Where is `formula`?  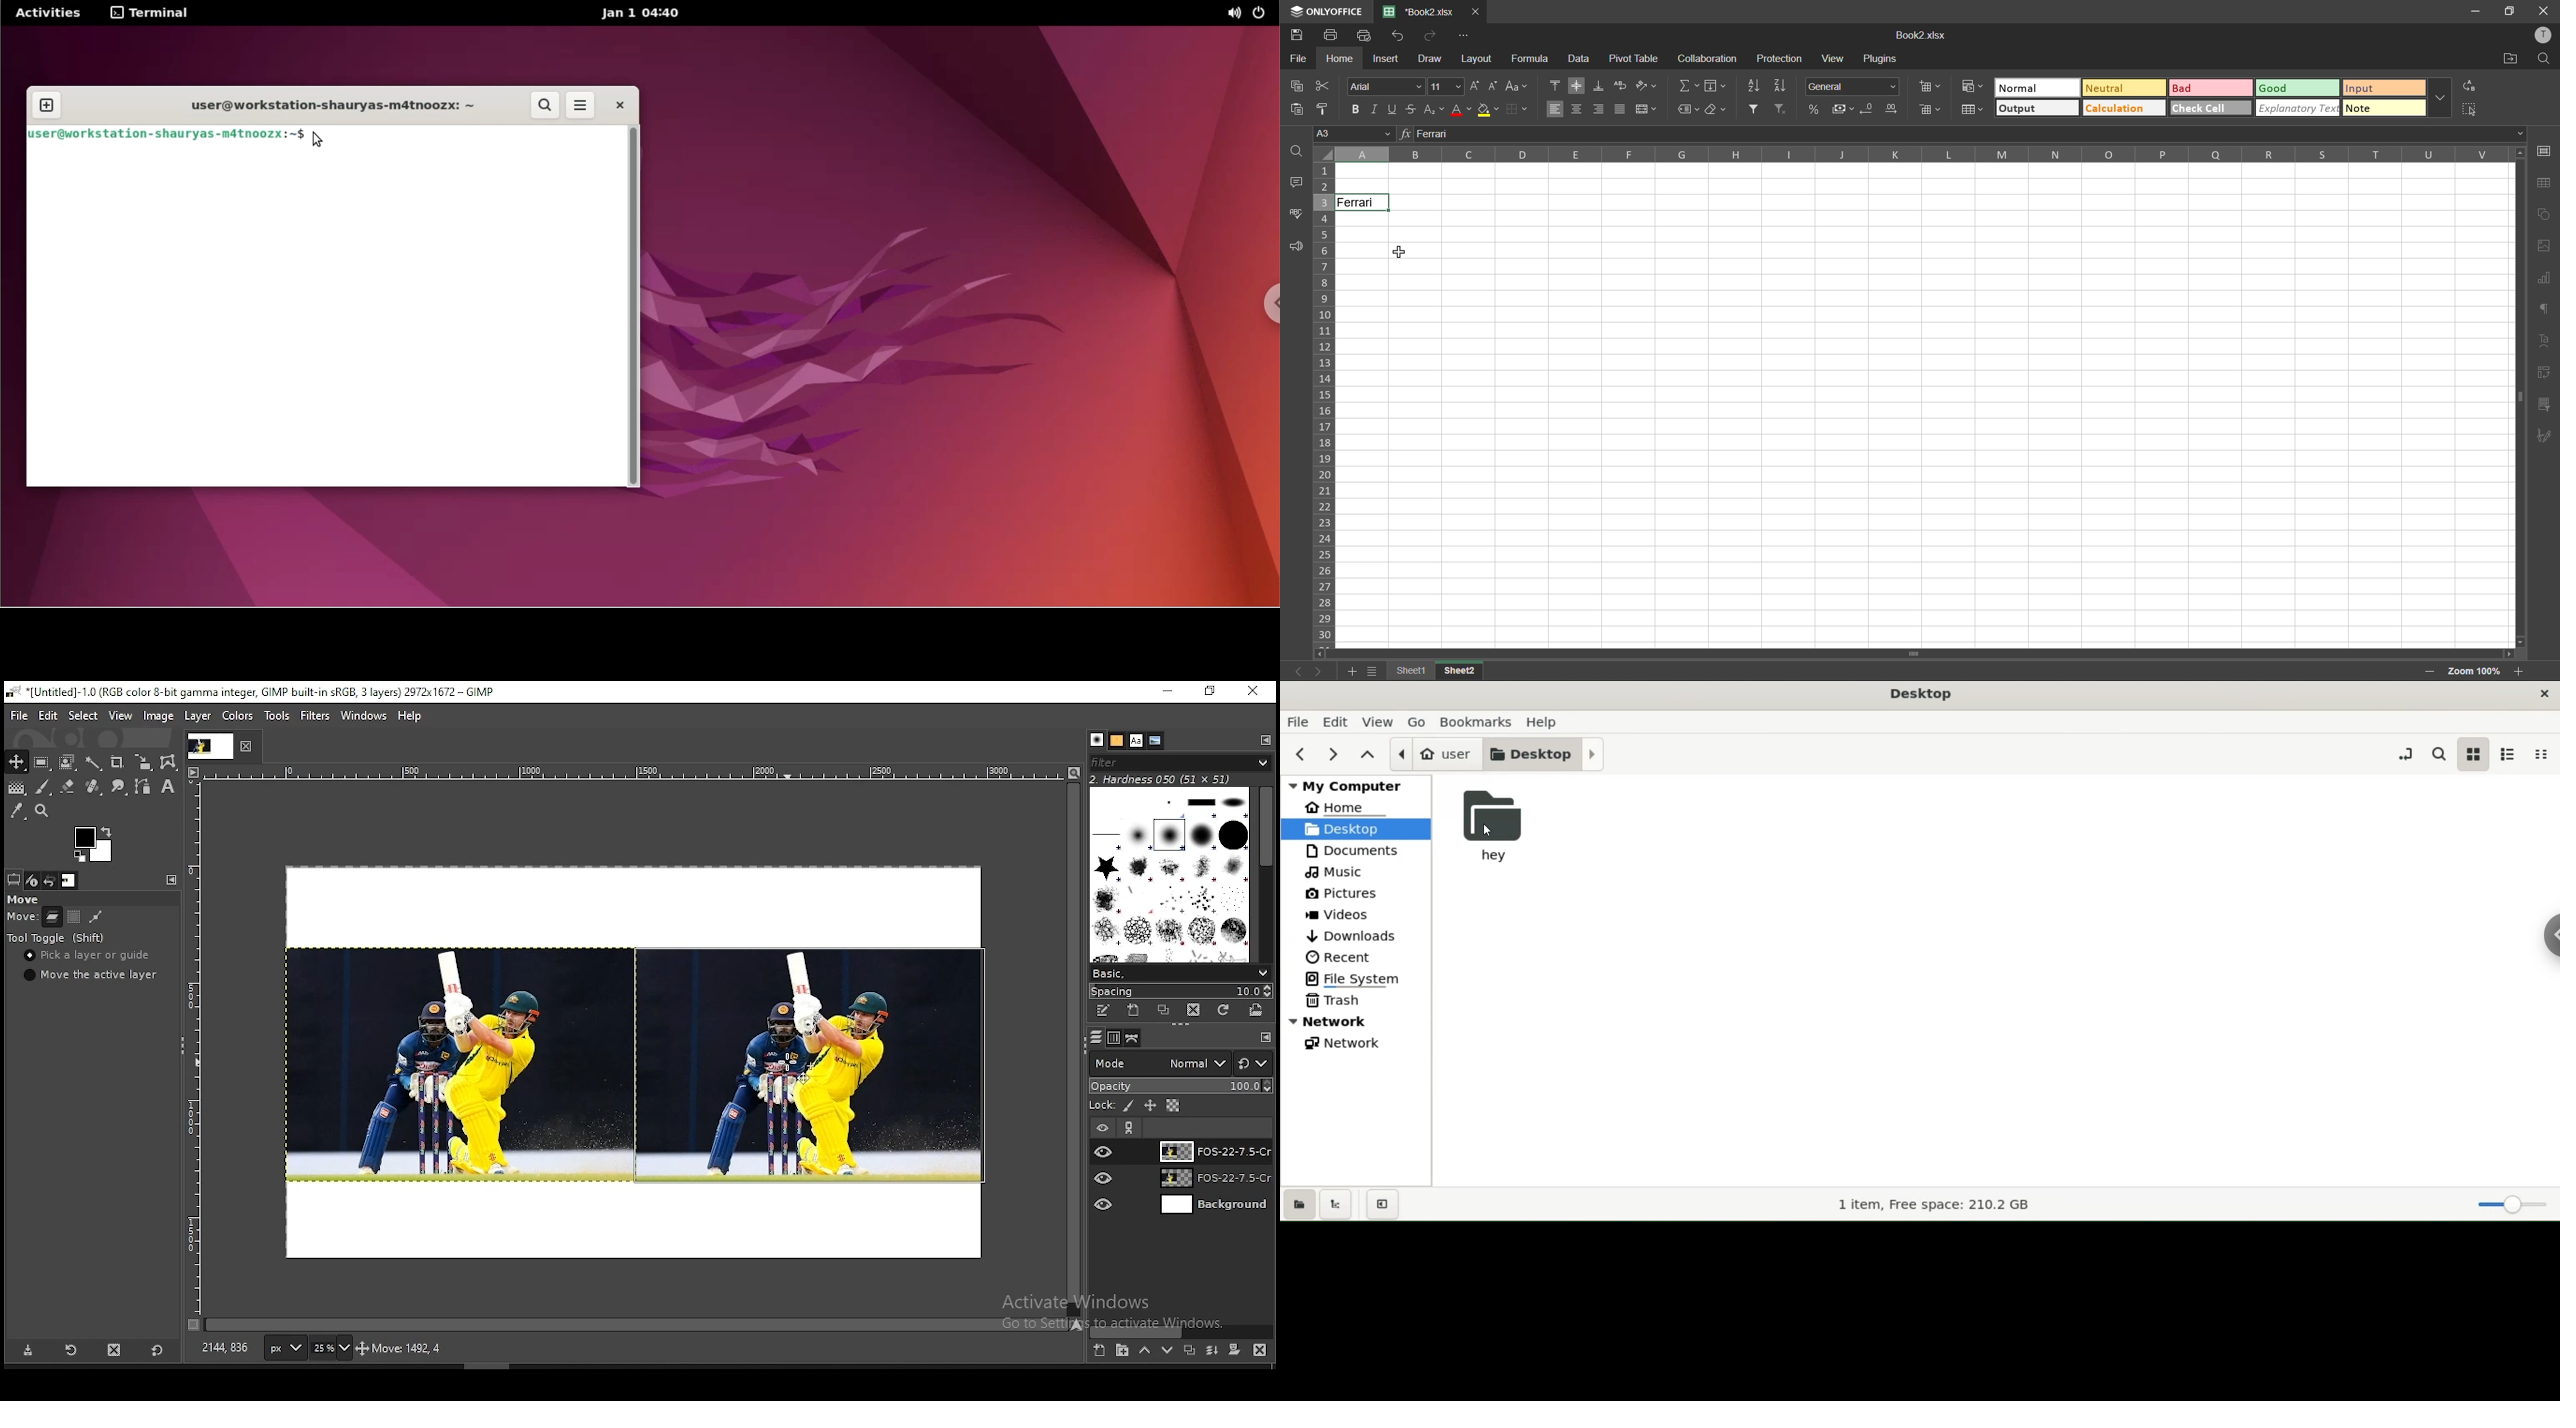
formula is located at coordinates (1533, 59).